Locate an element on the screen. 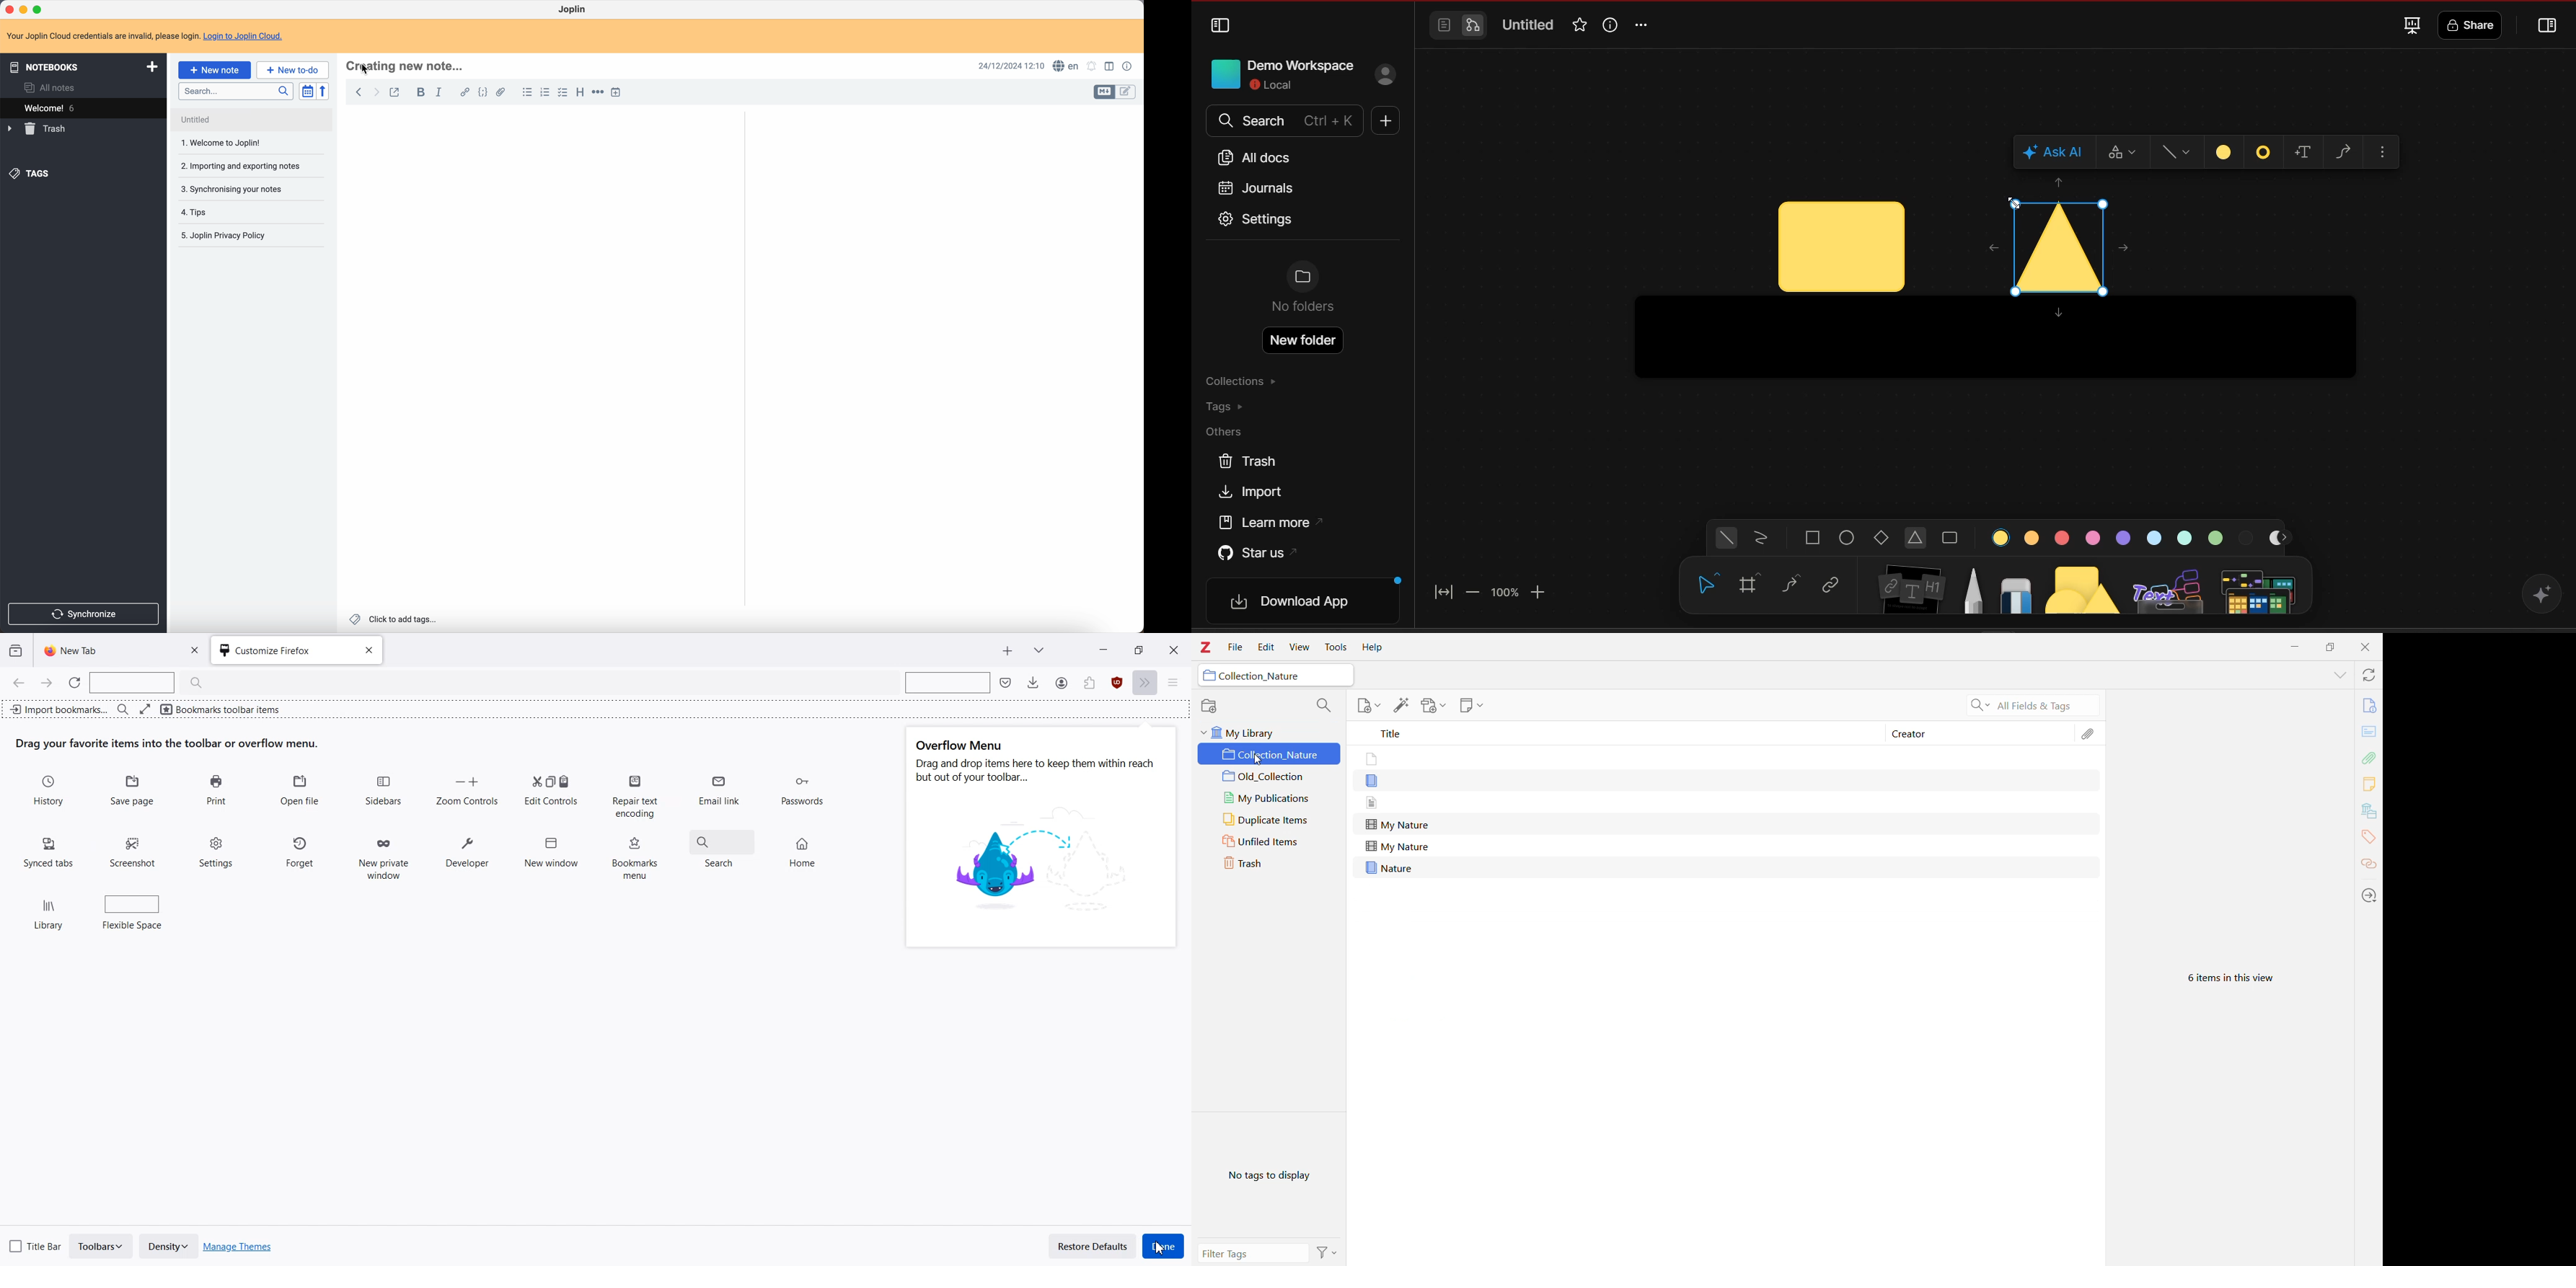 The width and height of the screenshot is (2576, 1288). Search bar is located at coordinates (946, 682).